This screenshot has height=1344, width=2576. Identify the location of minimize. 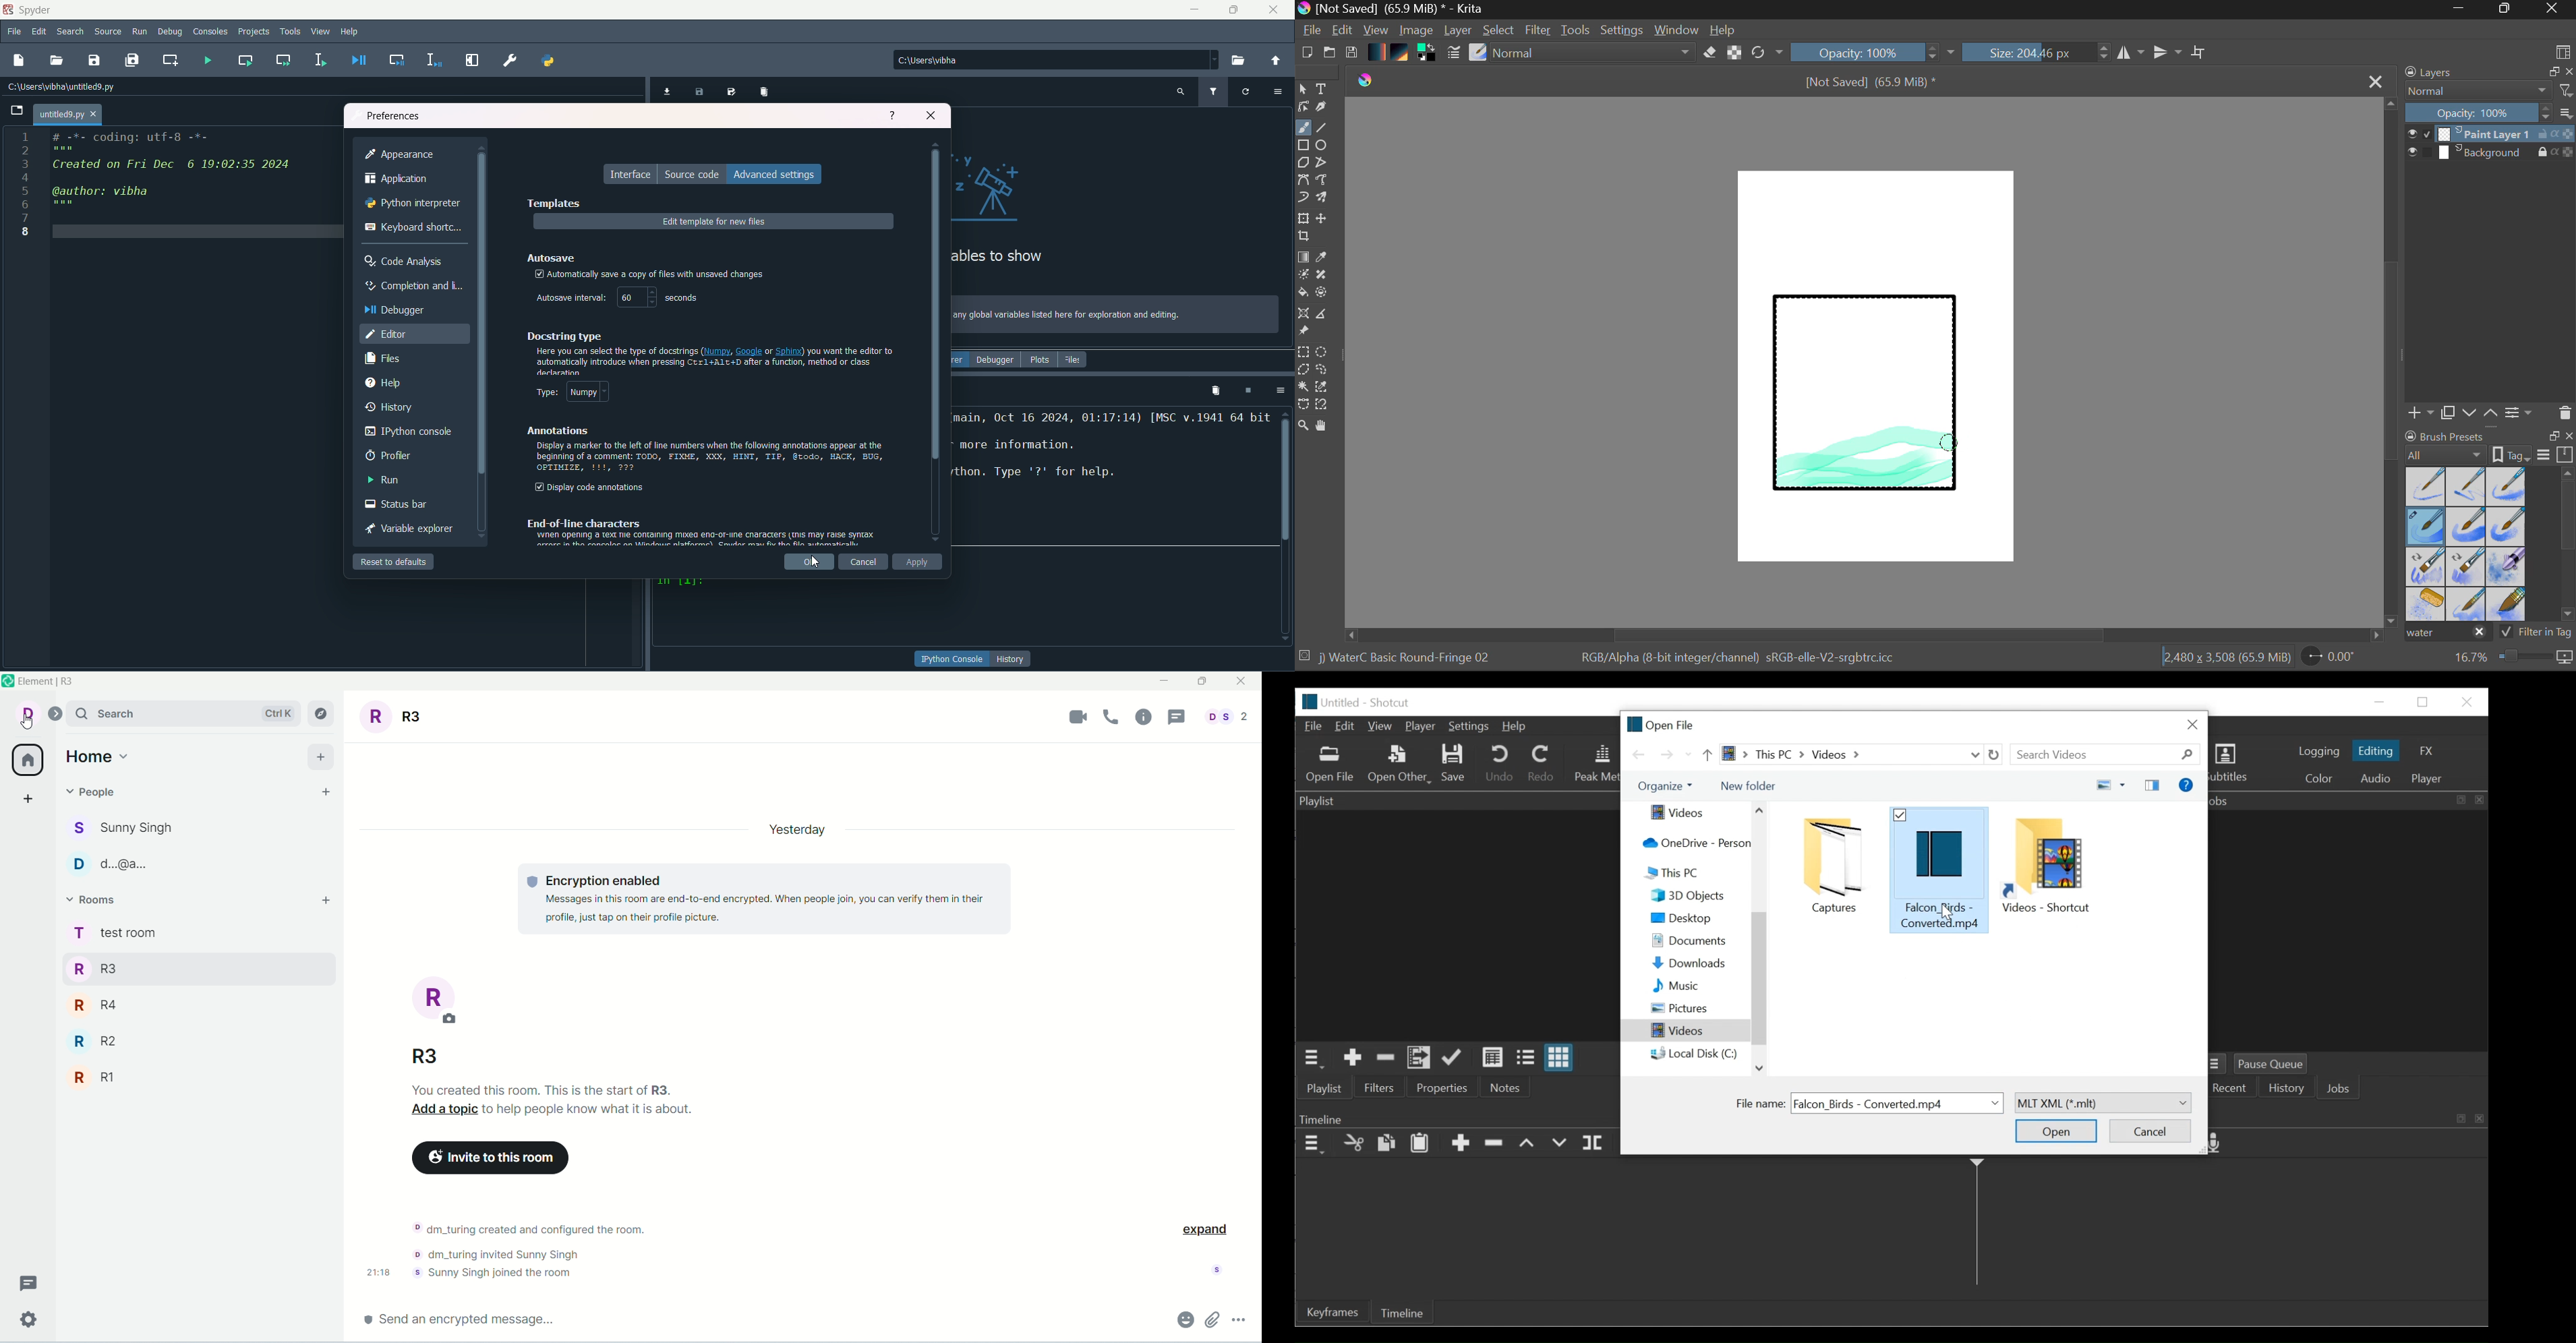
(1169, 681).